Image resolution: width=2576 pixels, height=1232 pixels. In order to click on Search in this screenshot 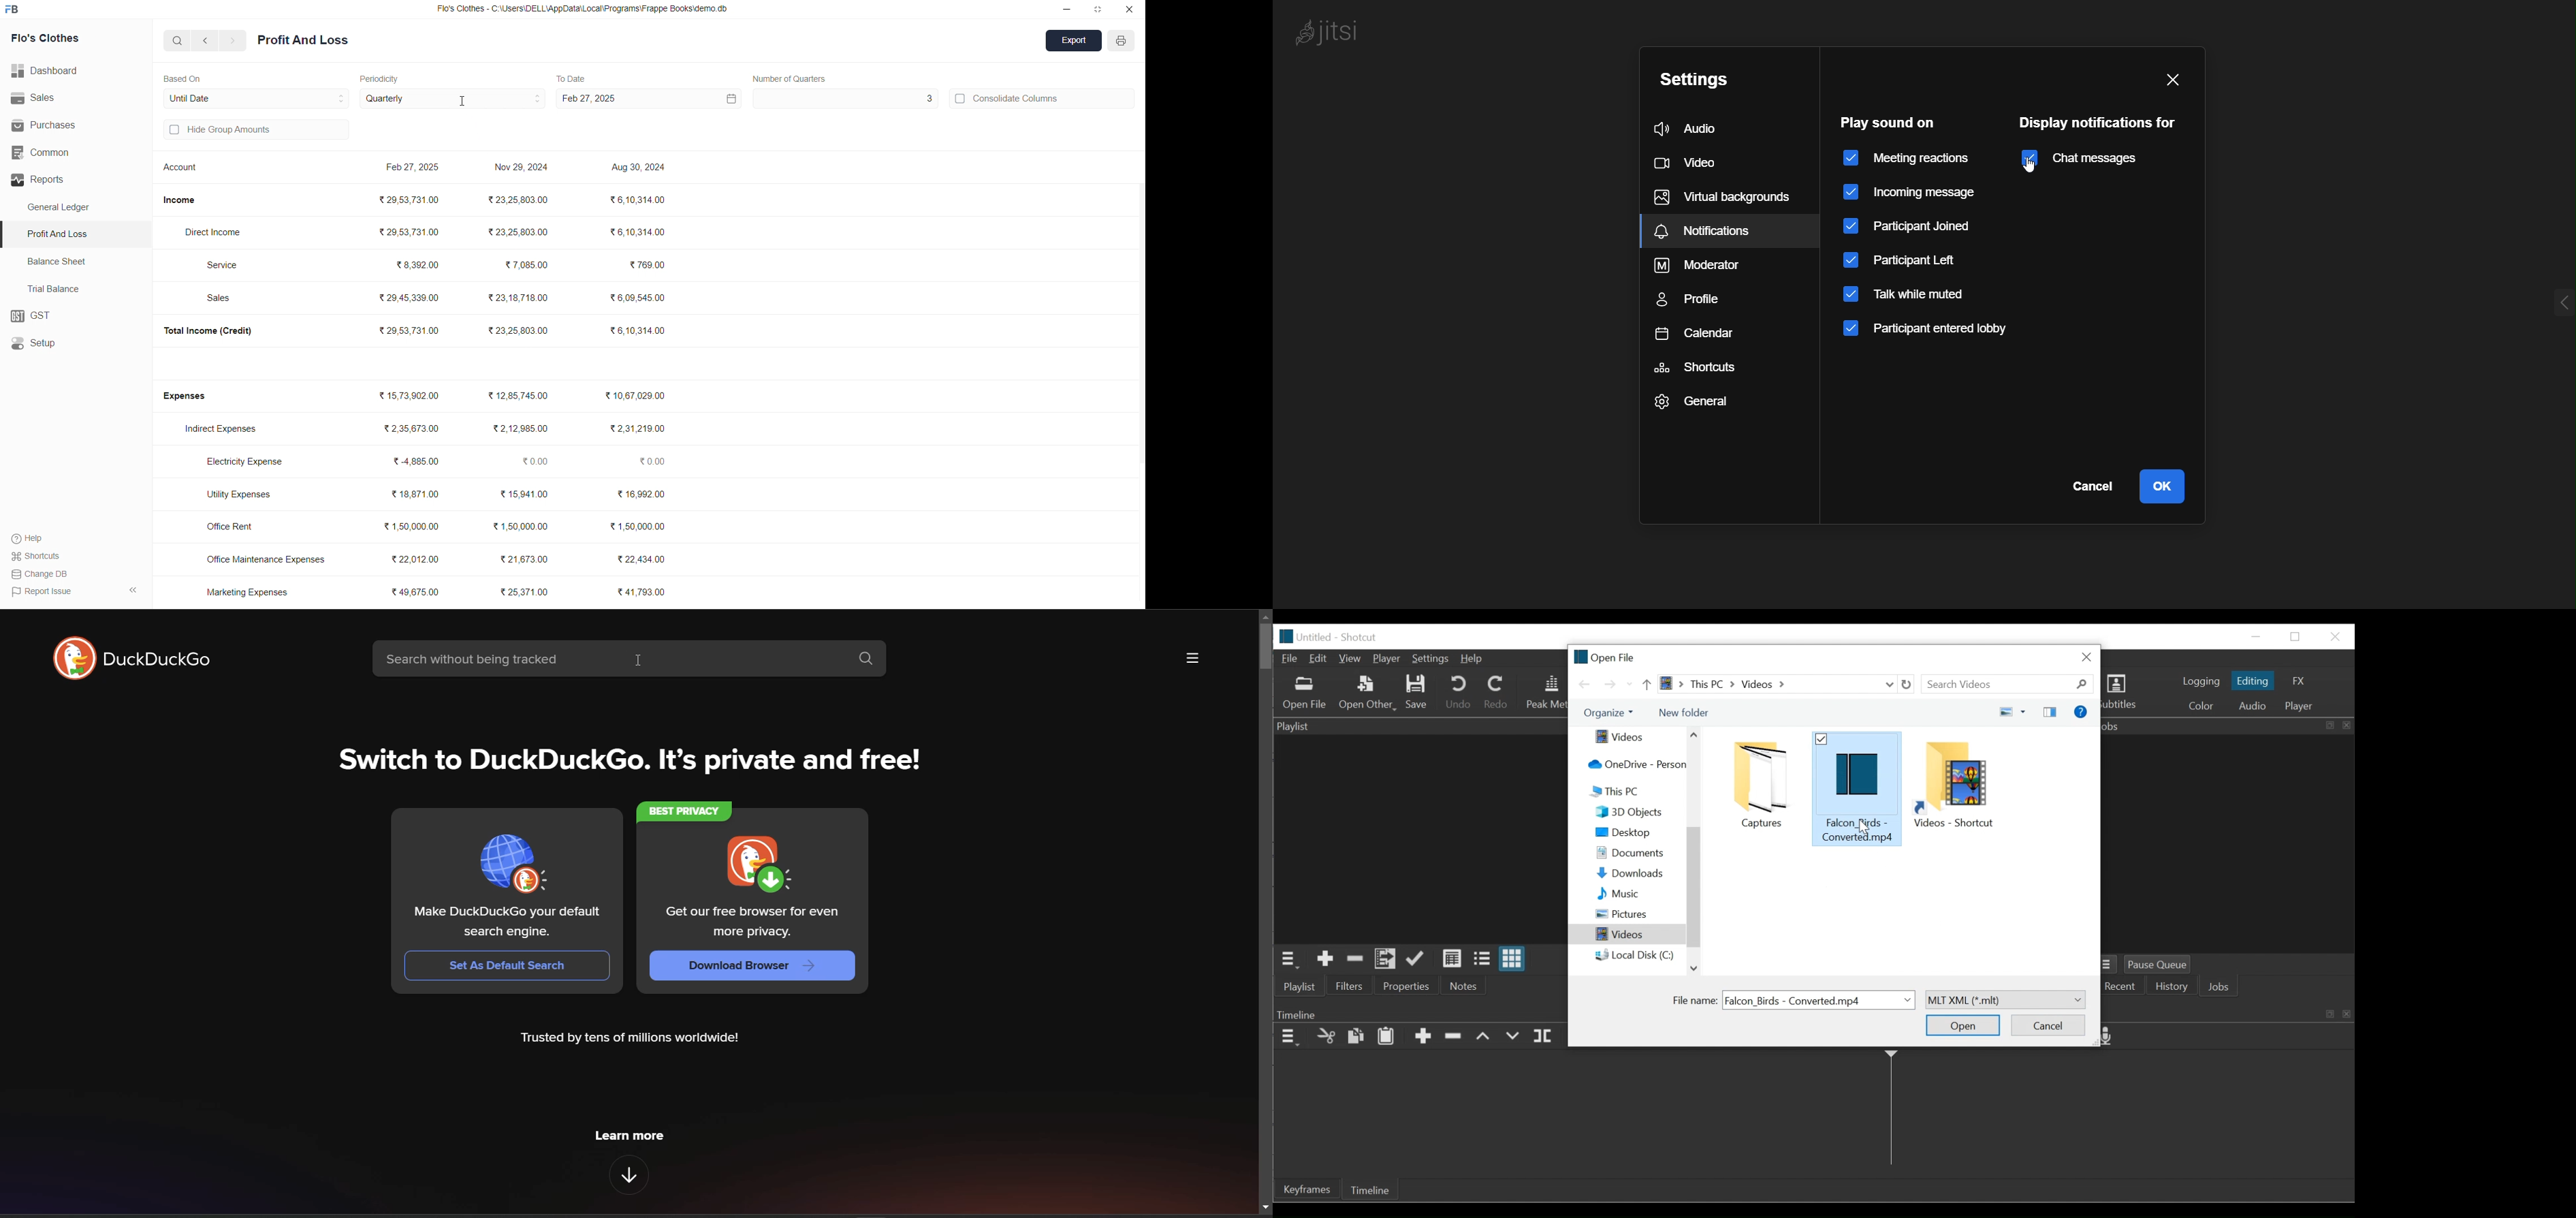, I will do `click(2011, 685)`.